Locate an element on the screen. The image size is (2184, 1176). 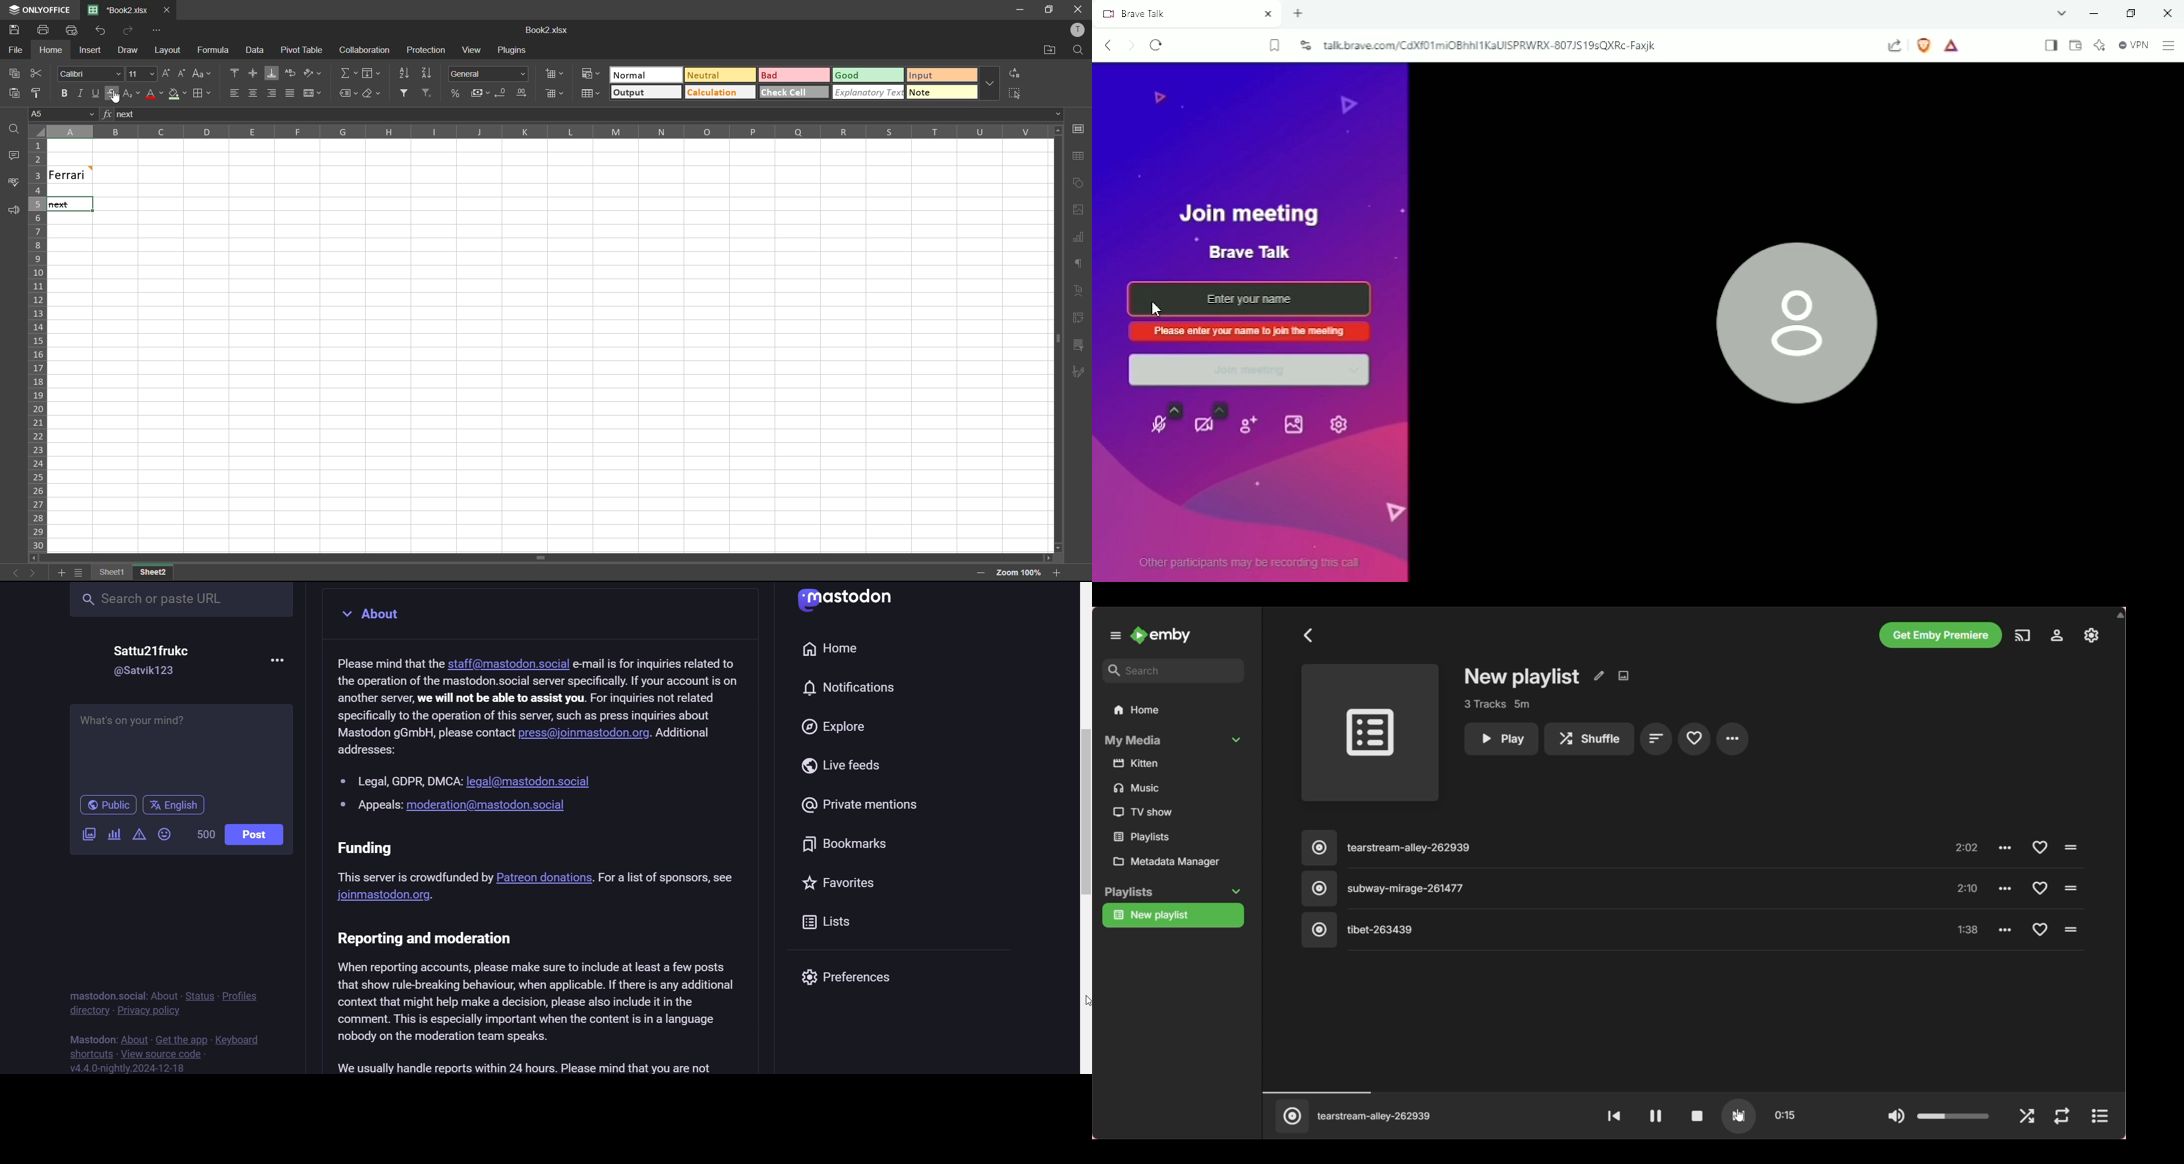
paste is located at coordinates (15, 93).